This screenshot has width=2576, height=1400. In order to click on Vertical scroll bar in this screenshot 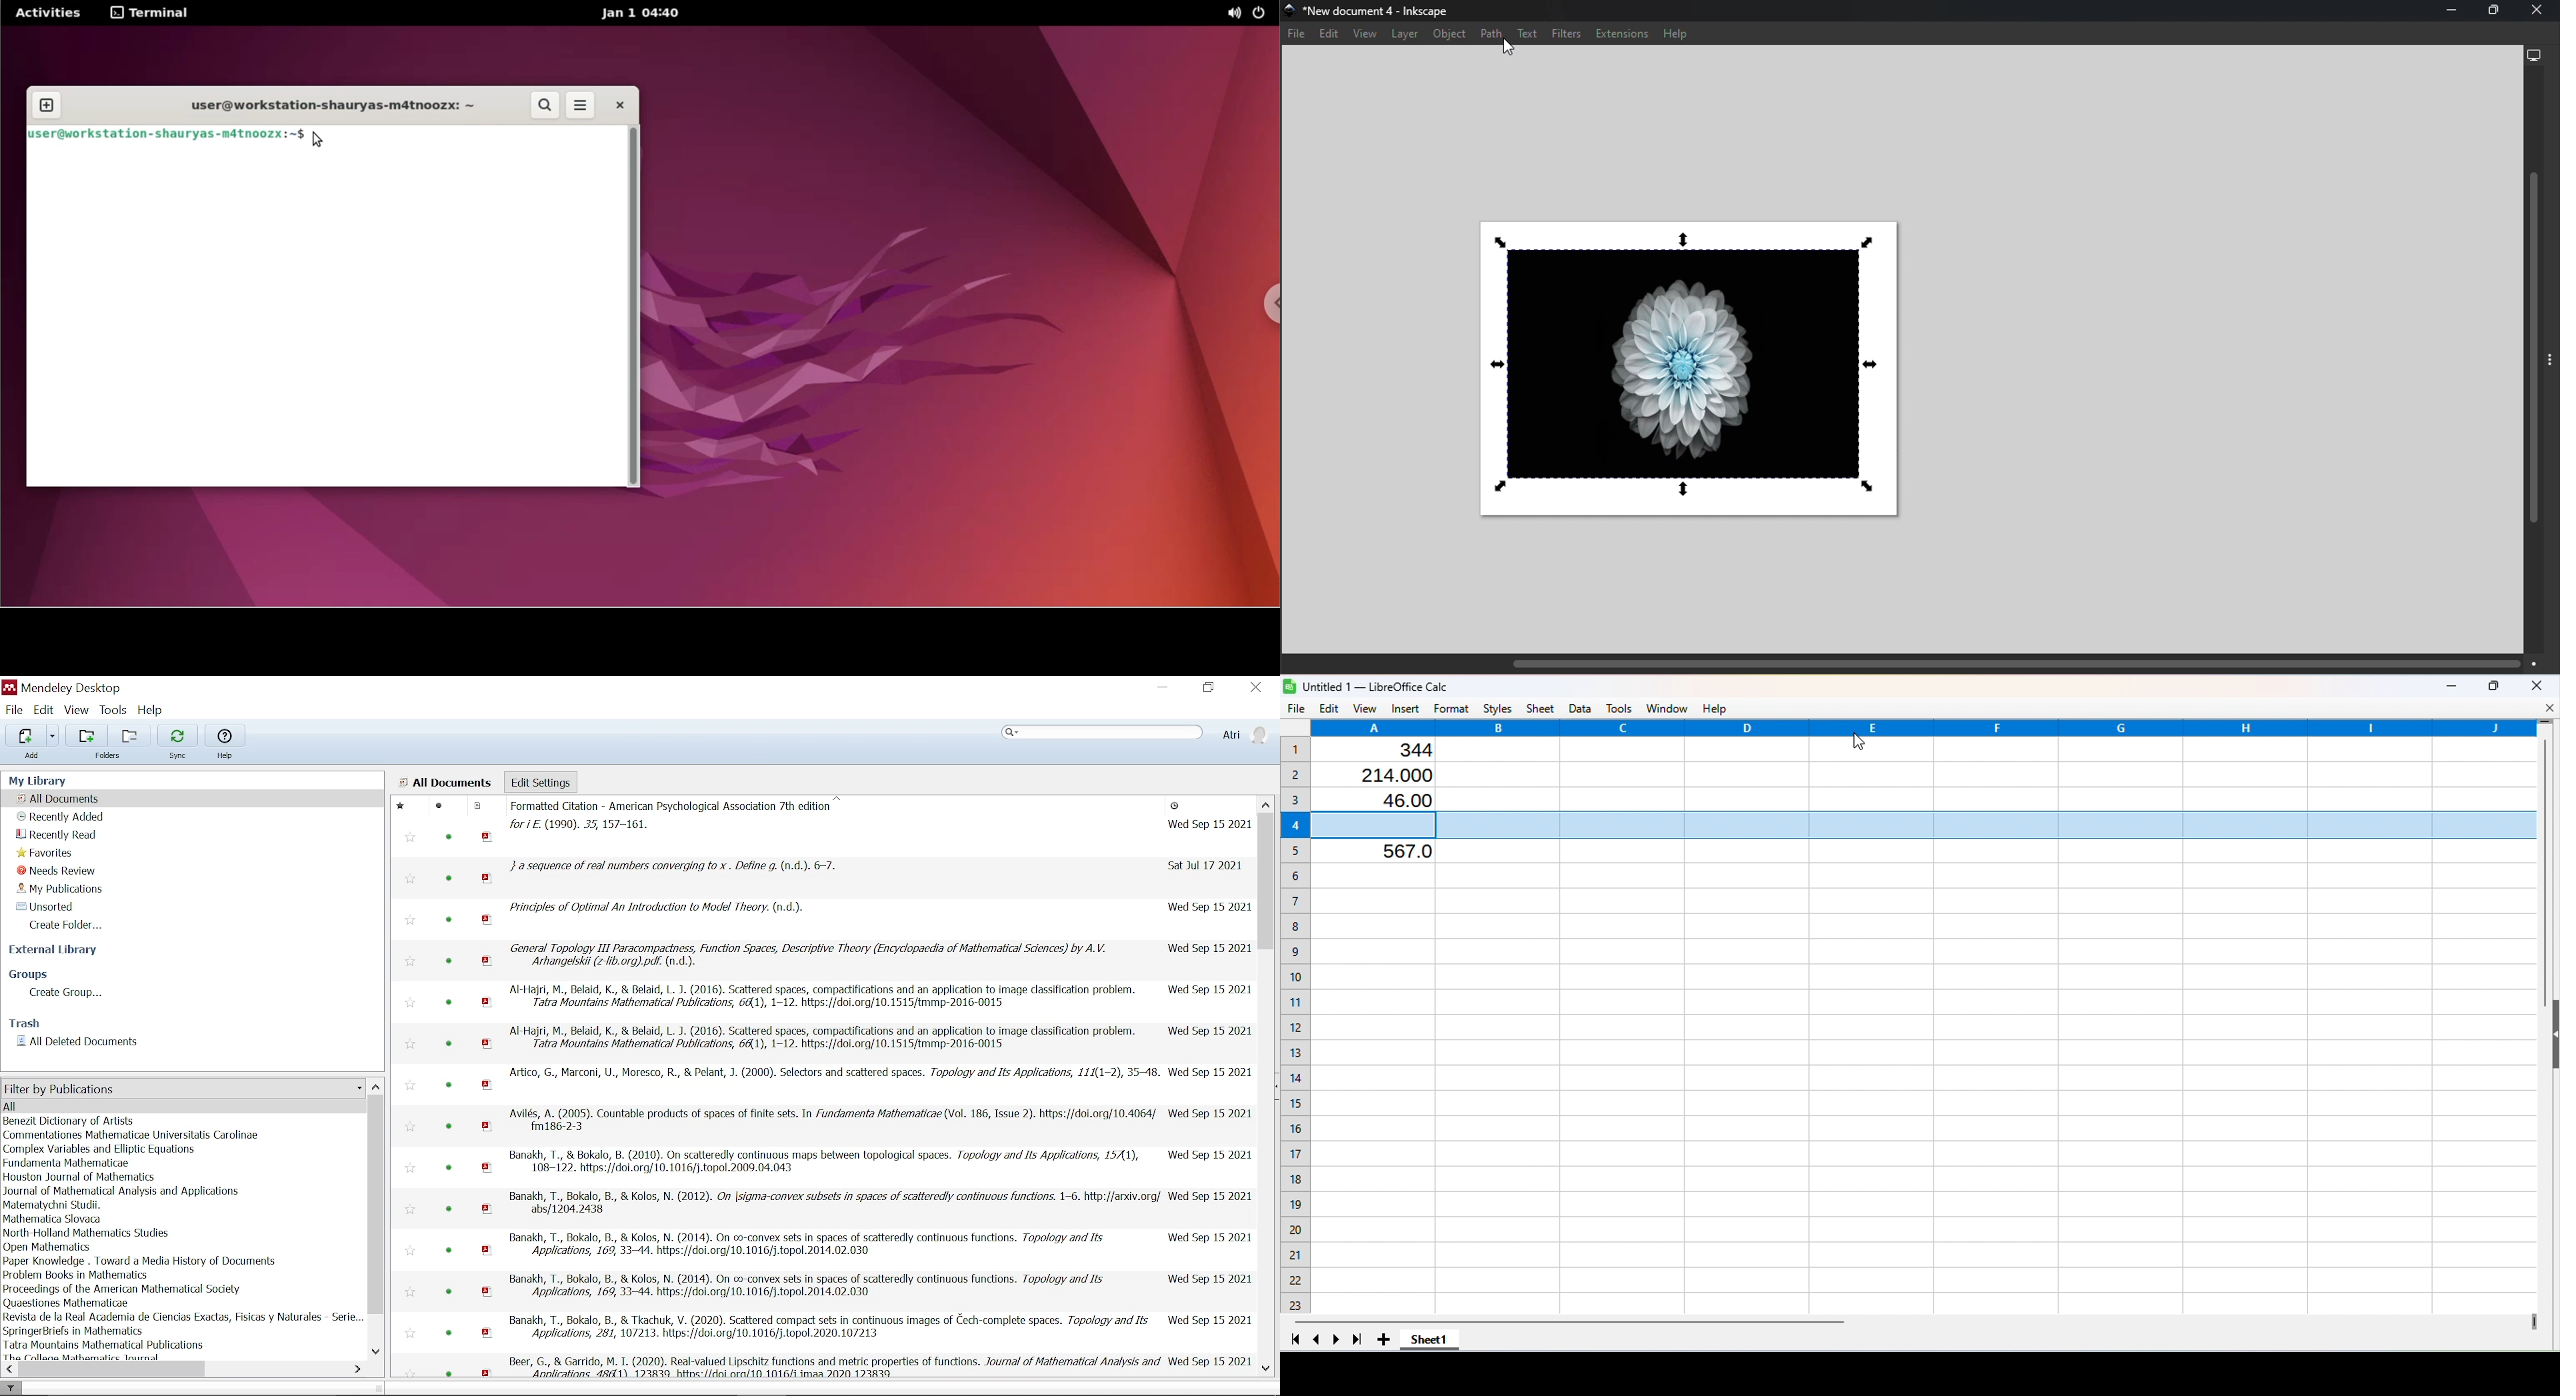, I will do `click(2544, 1021)`.